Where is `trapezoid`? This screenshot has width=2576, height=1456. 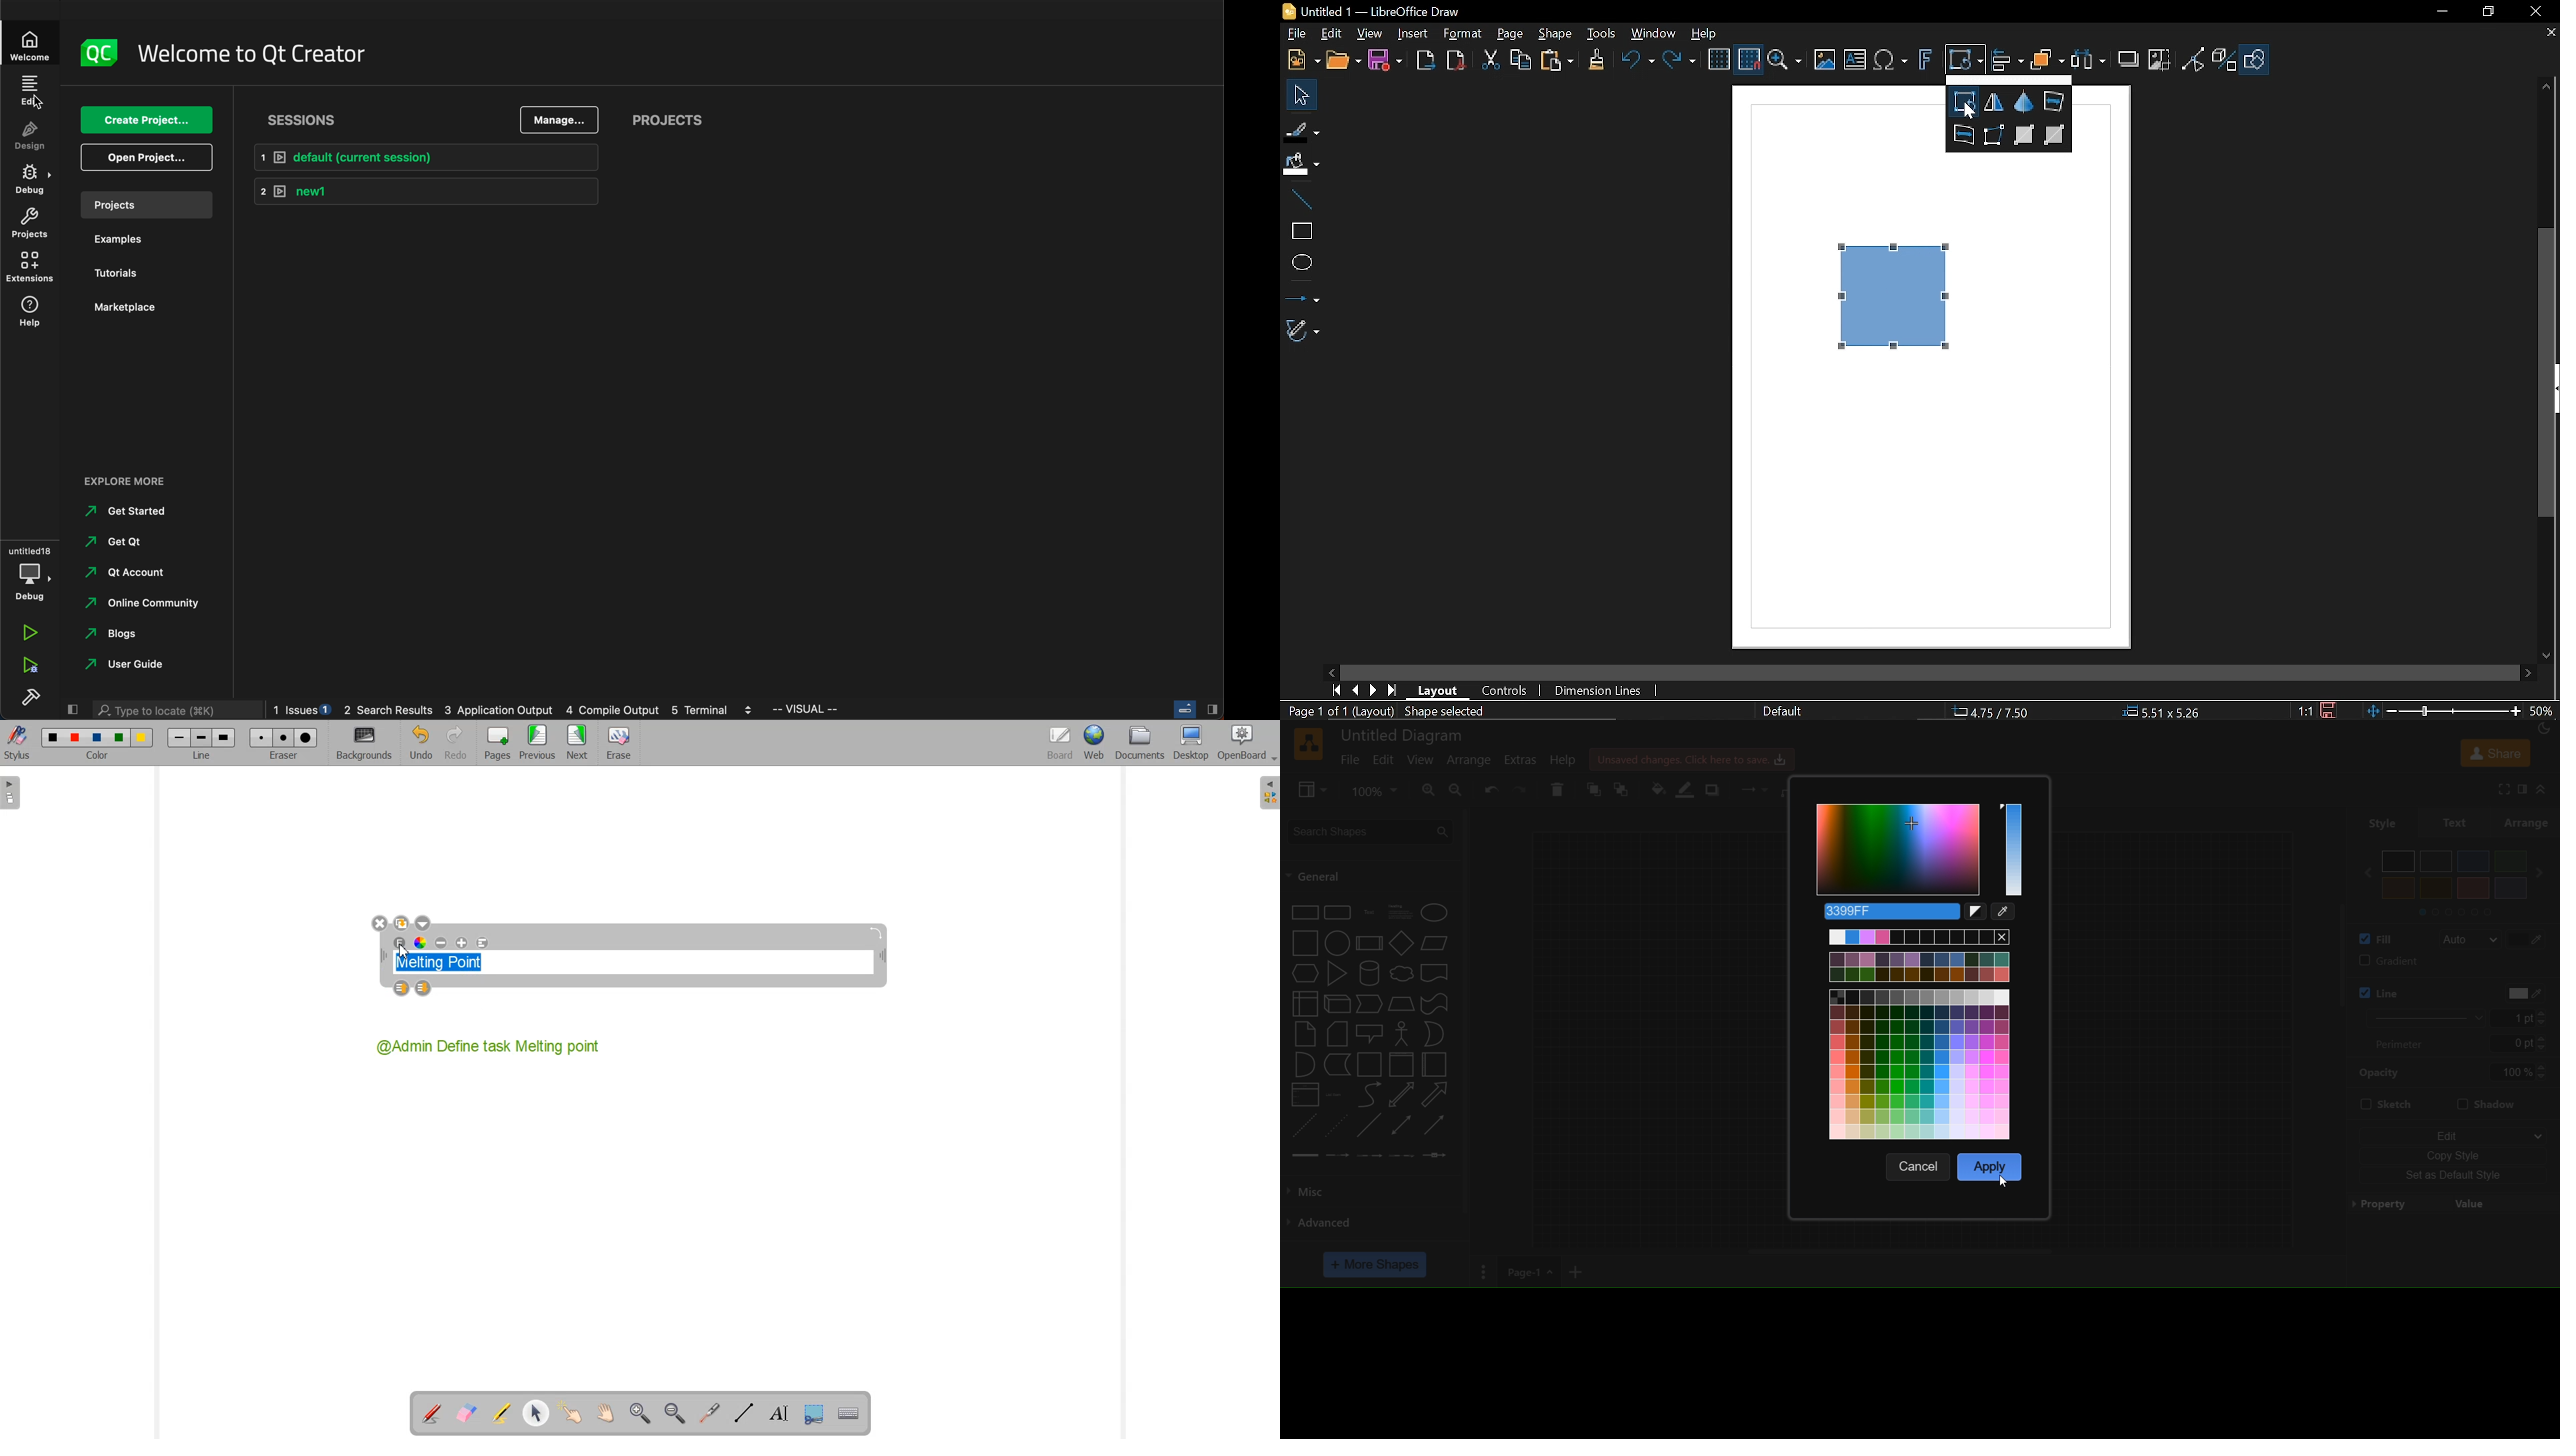 trapezoid is located at coordinates (1401, 1004).